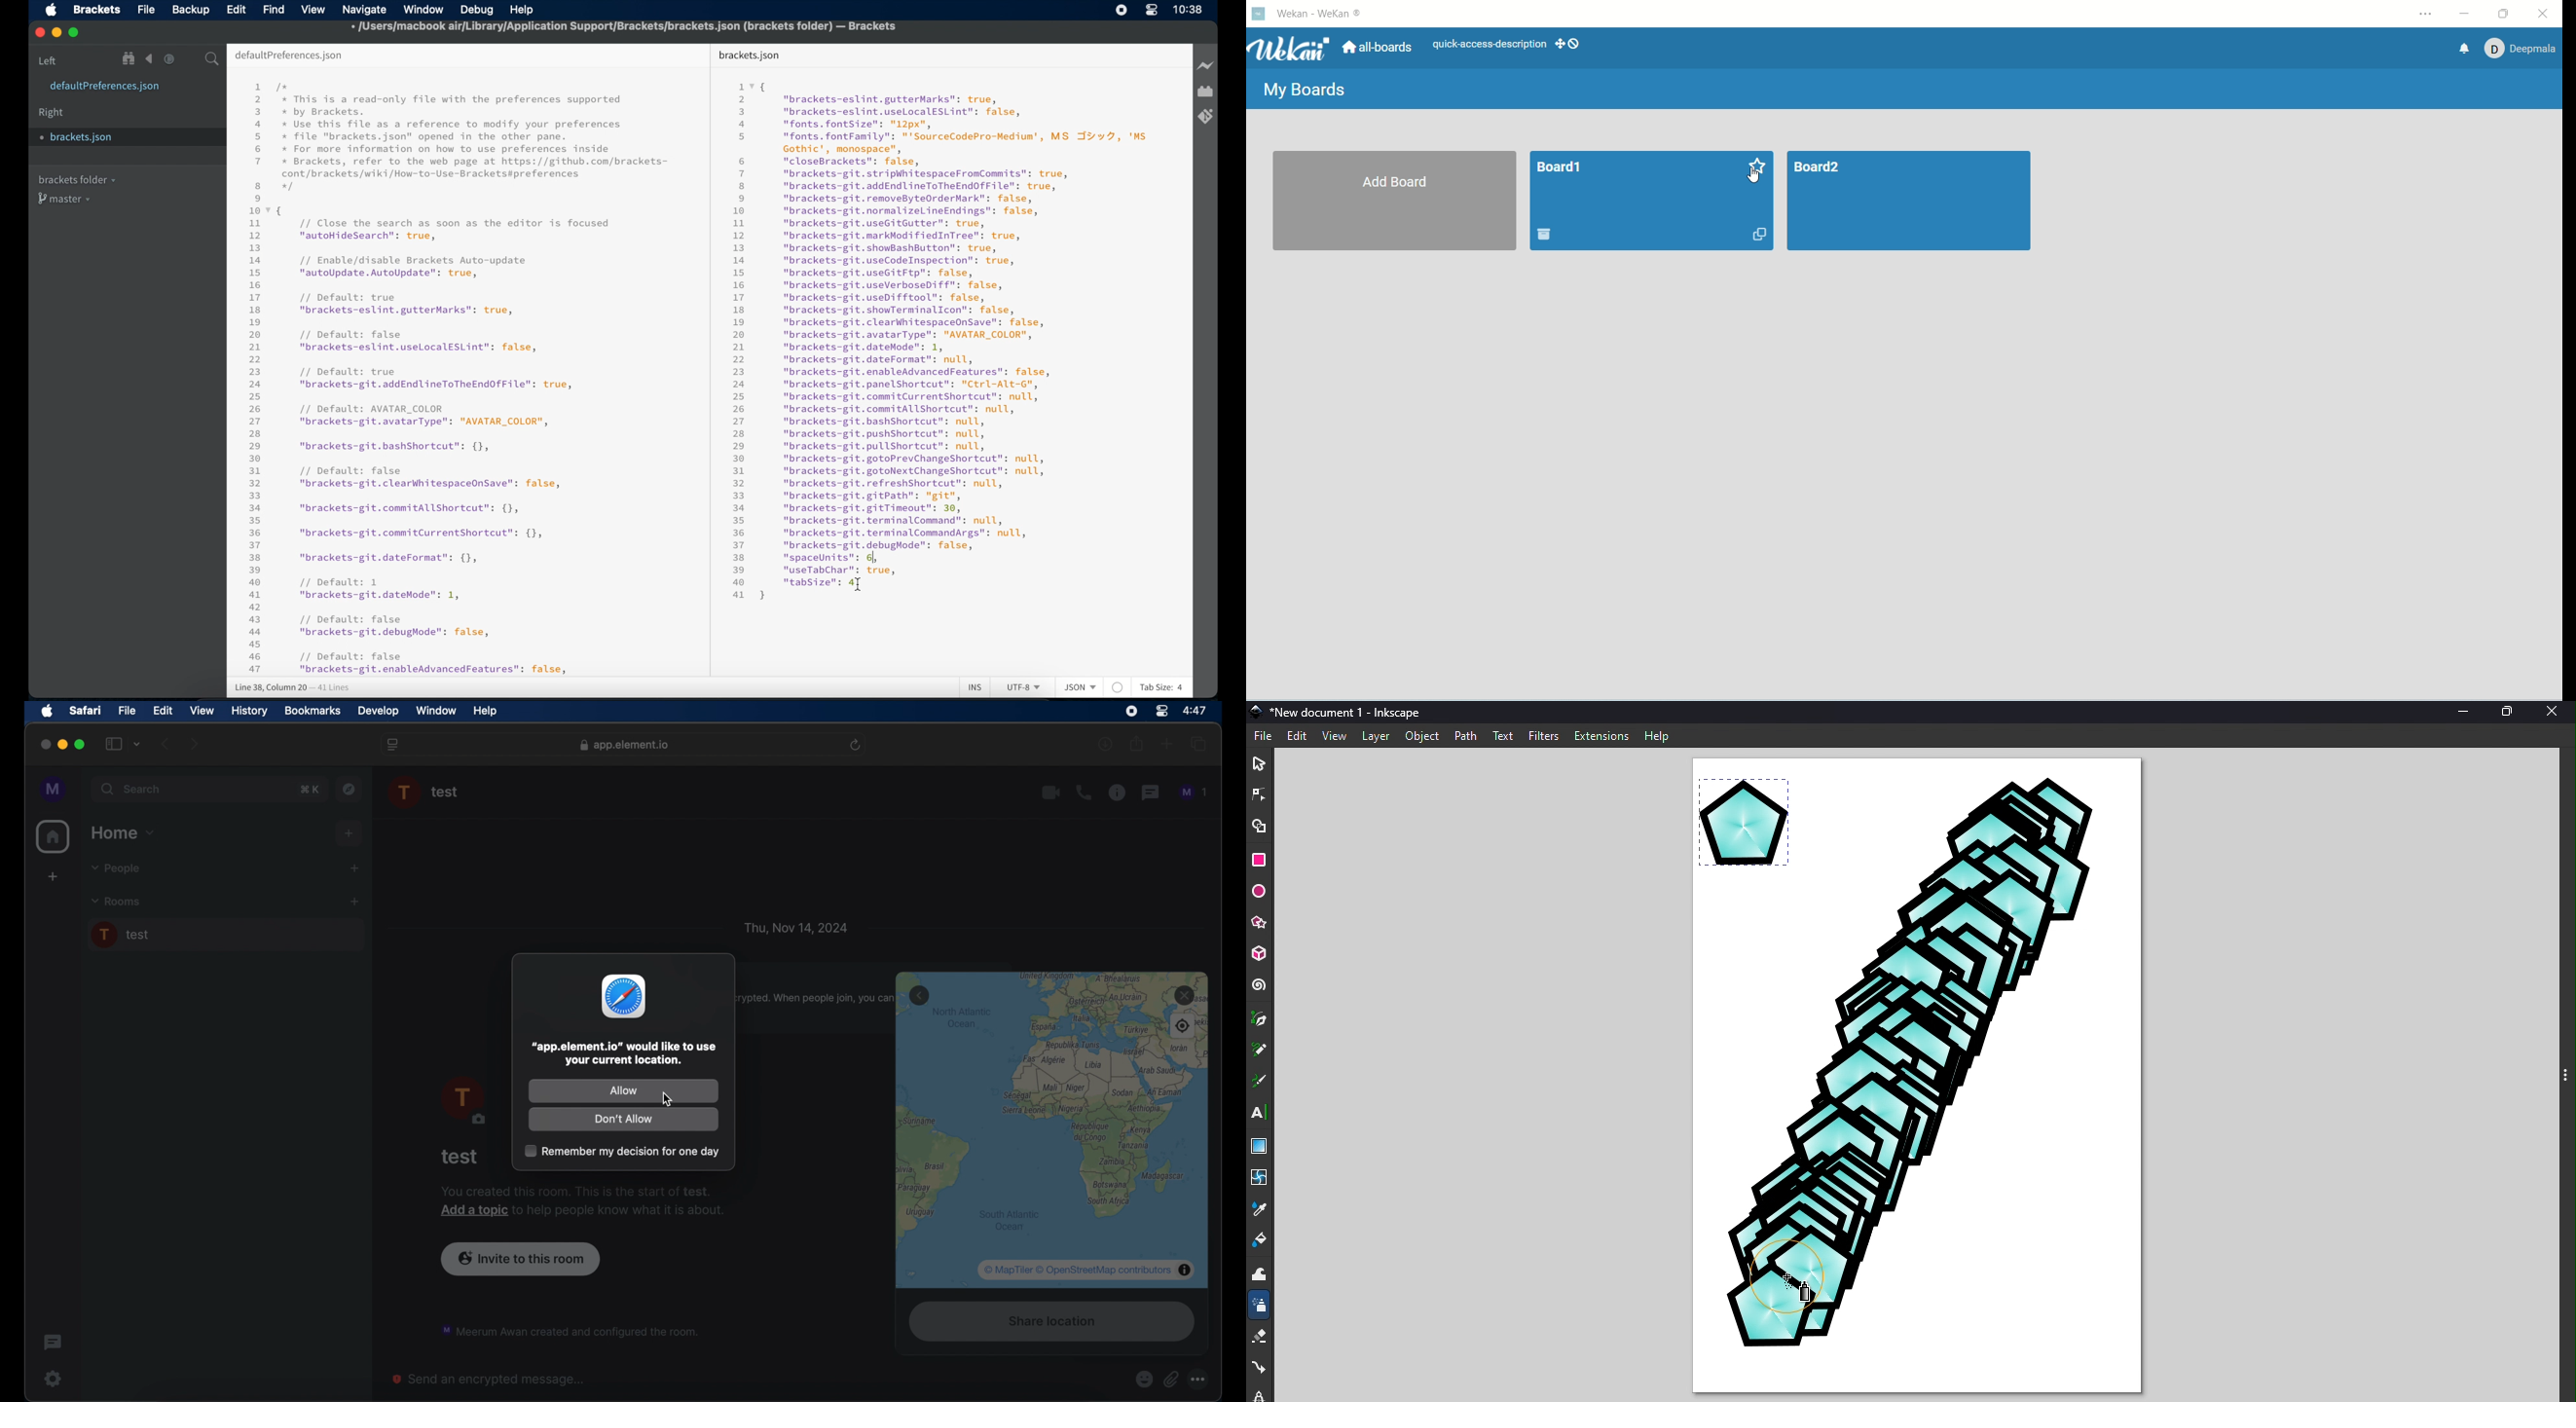 The image size is (2576, 1428). I want to click on control center, so click(1151, 10).